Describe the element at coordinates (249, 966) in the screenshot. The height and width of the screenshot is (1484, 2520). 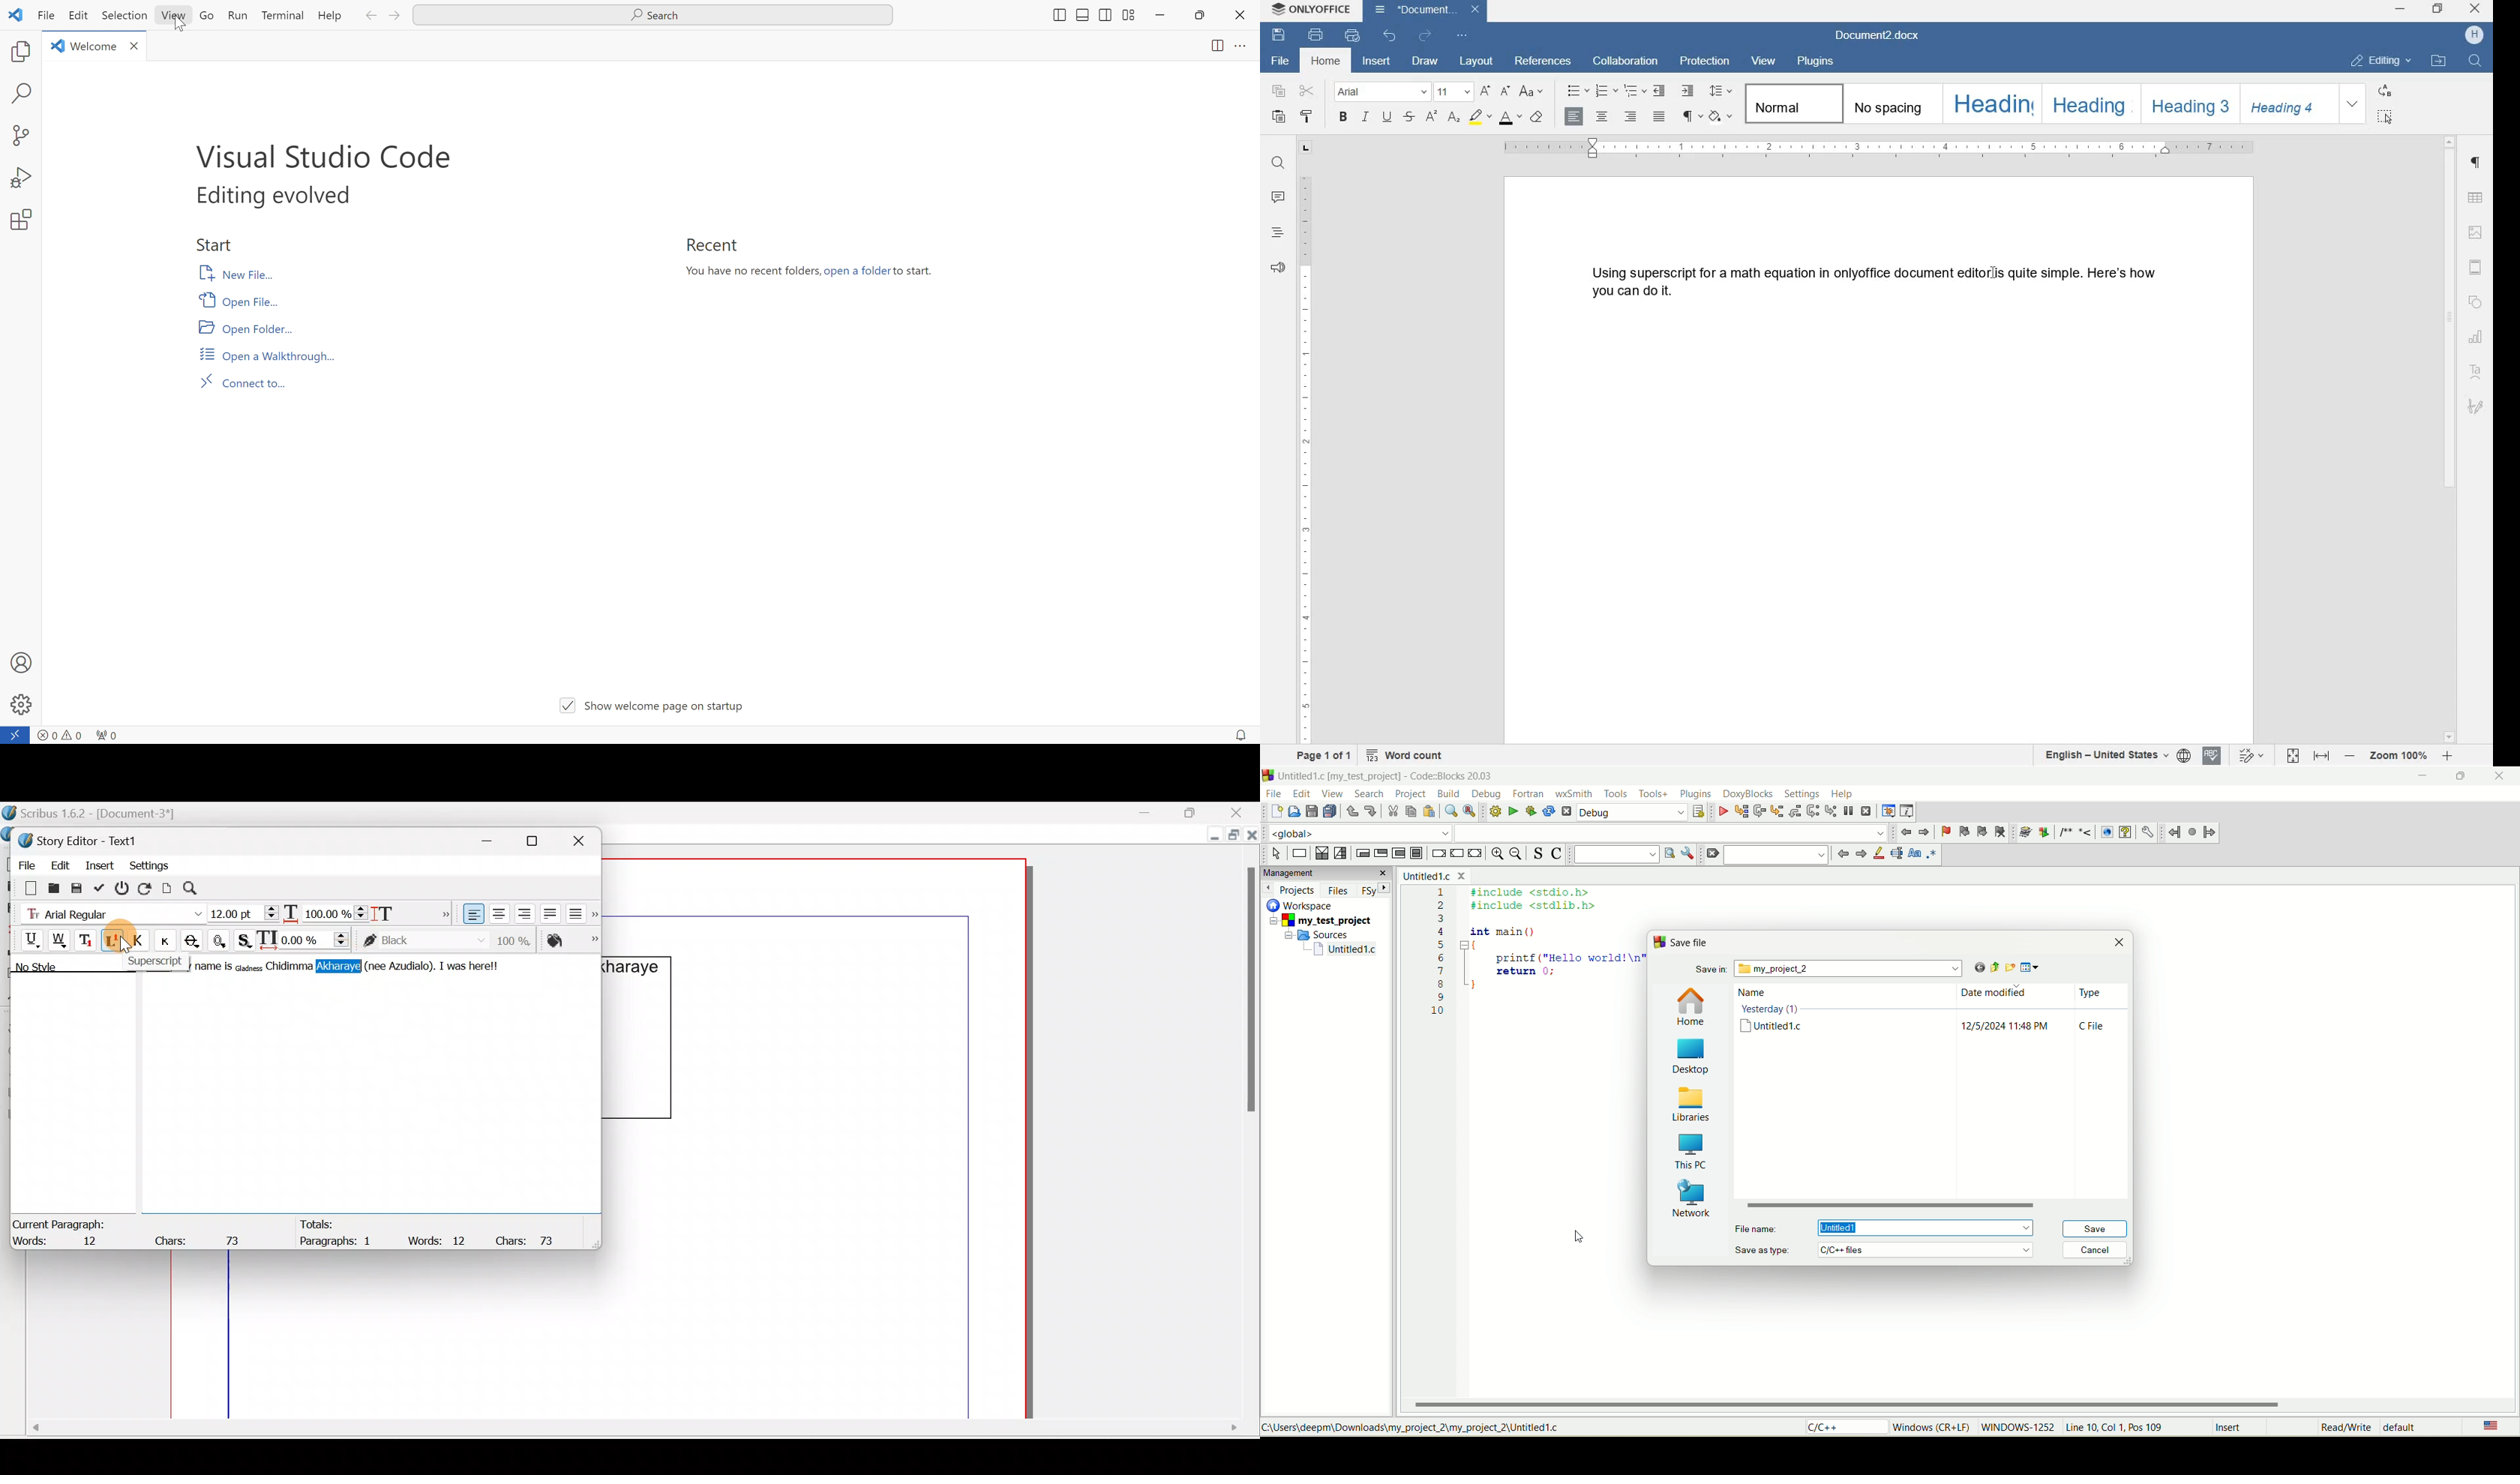
I see `Gladness` at that location.